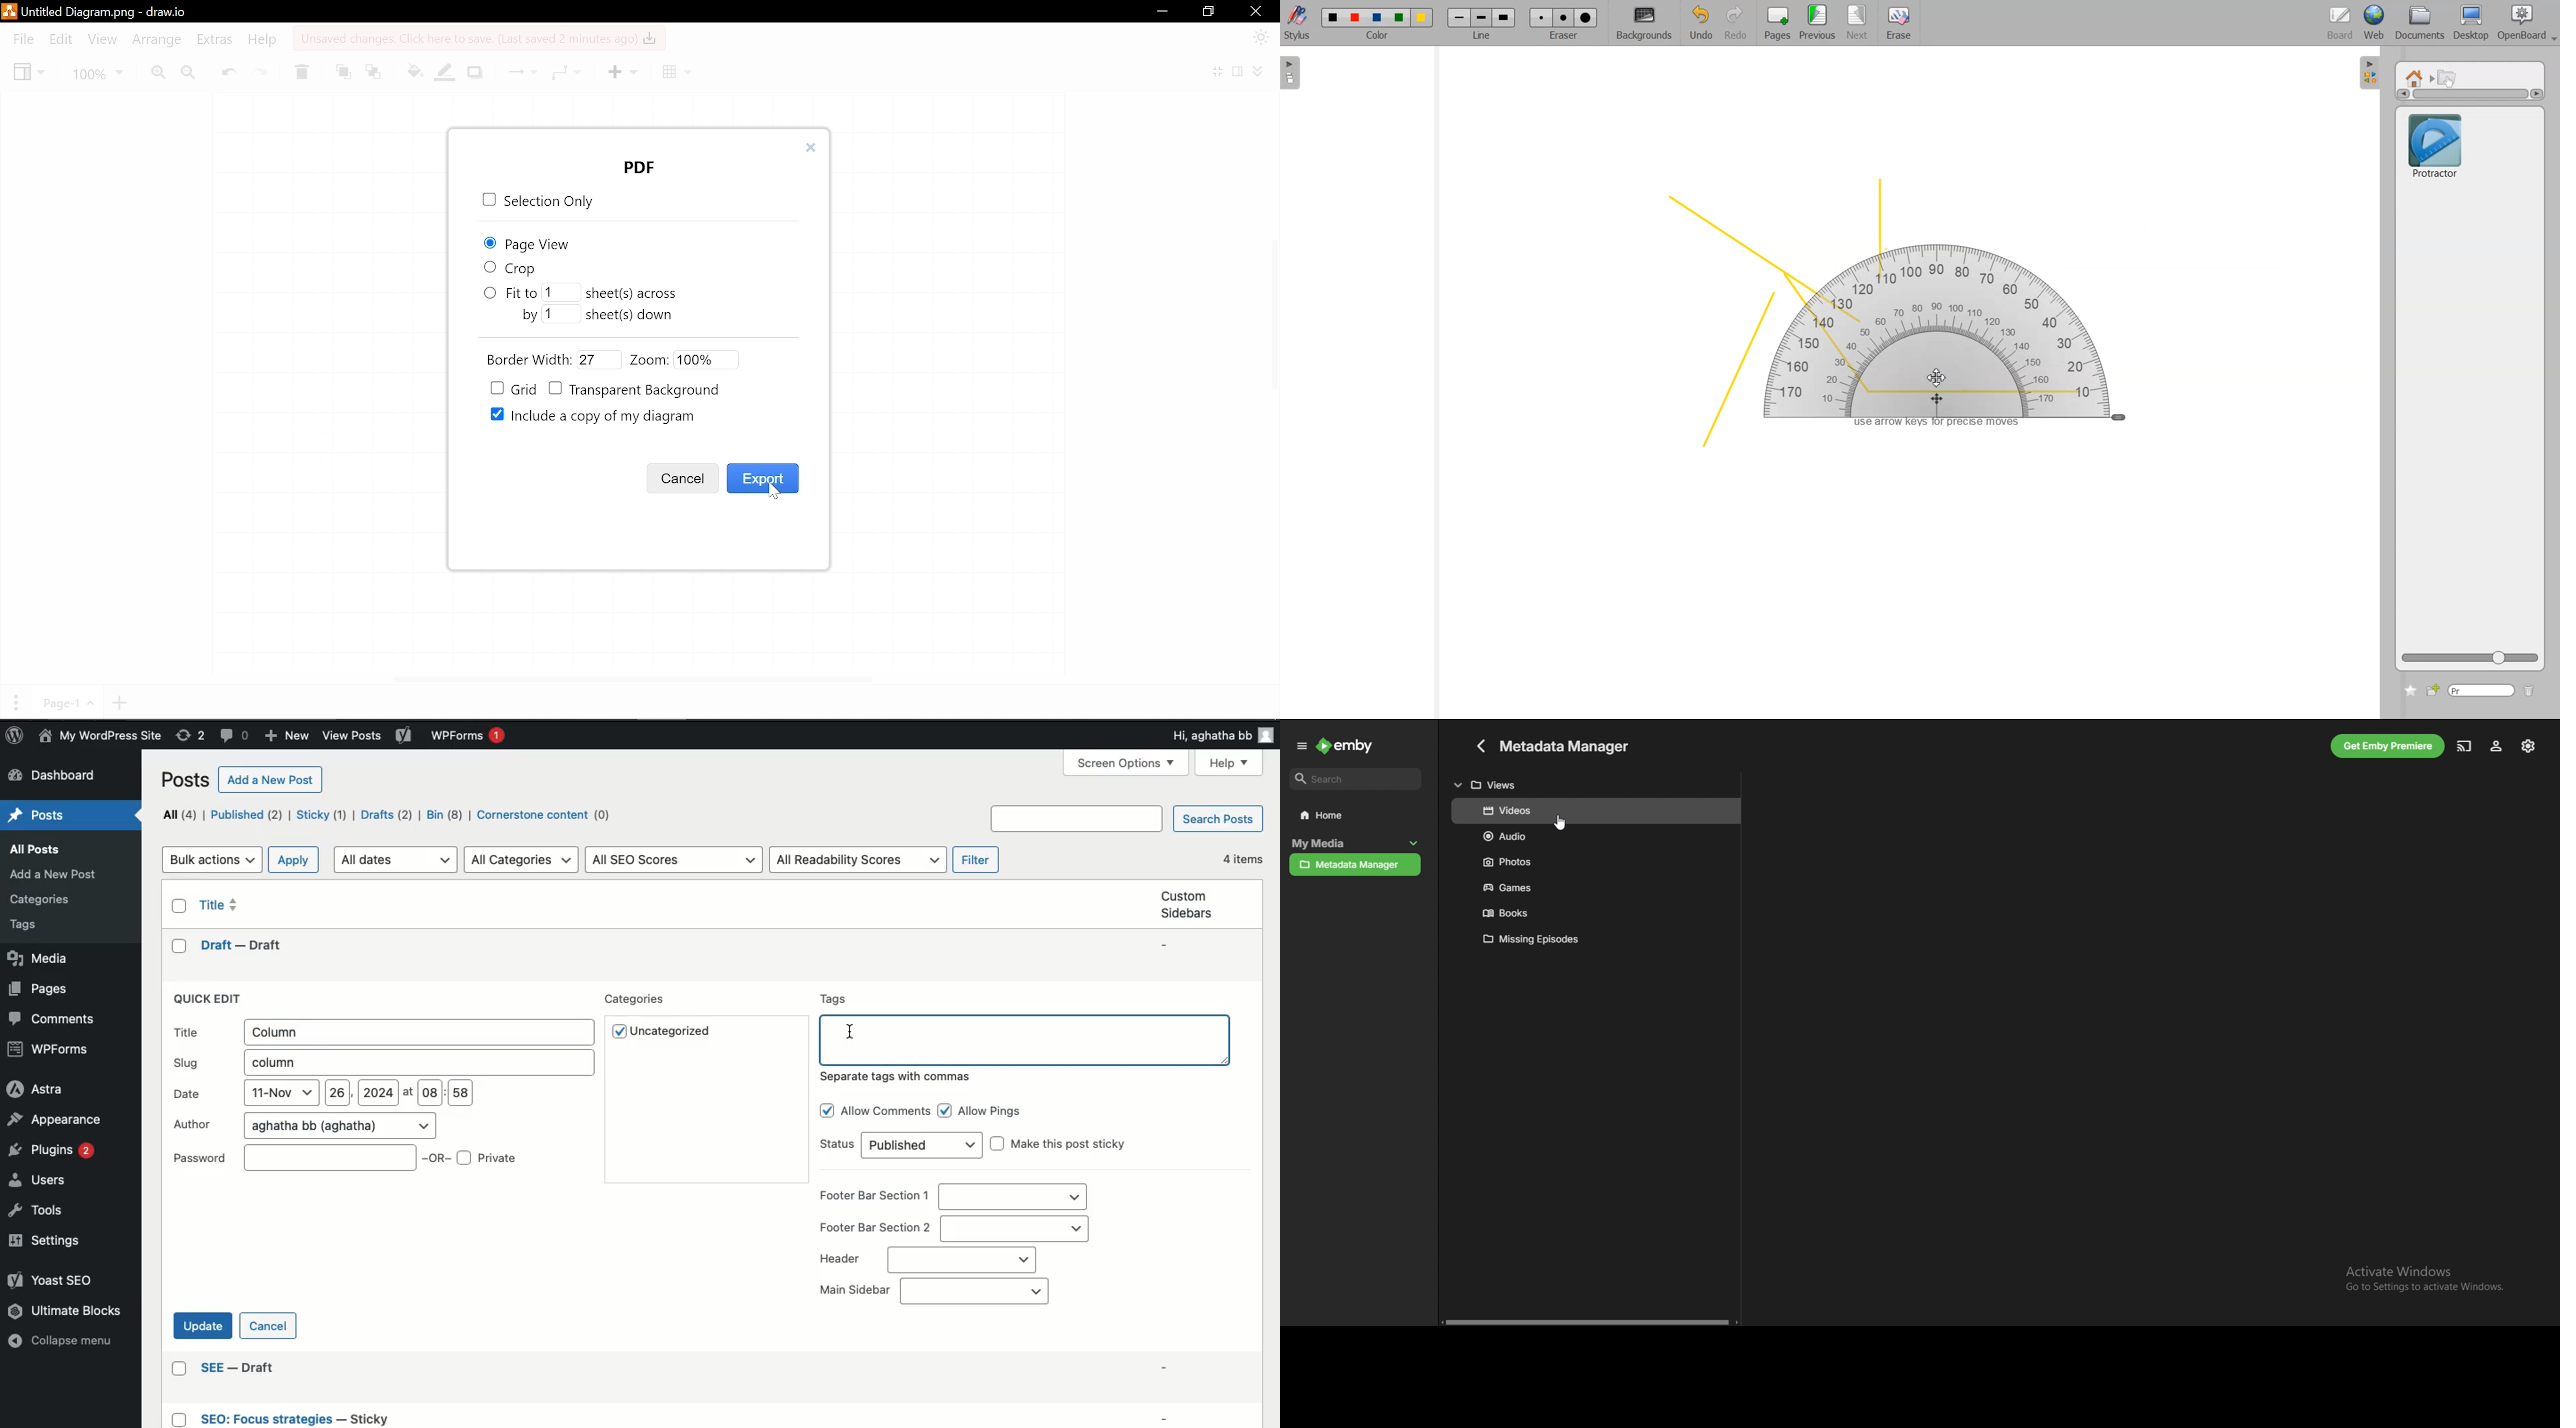  I want to click on Media, so click(36, 959).